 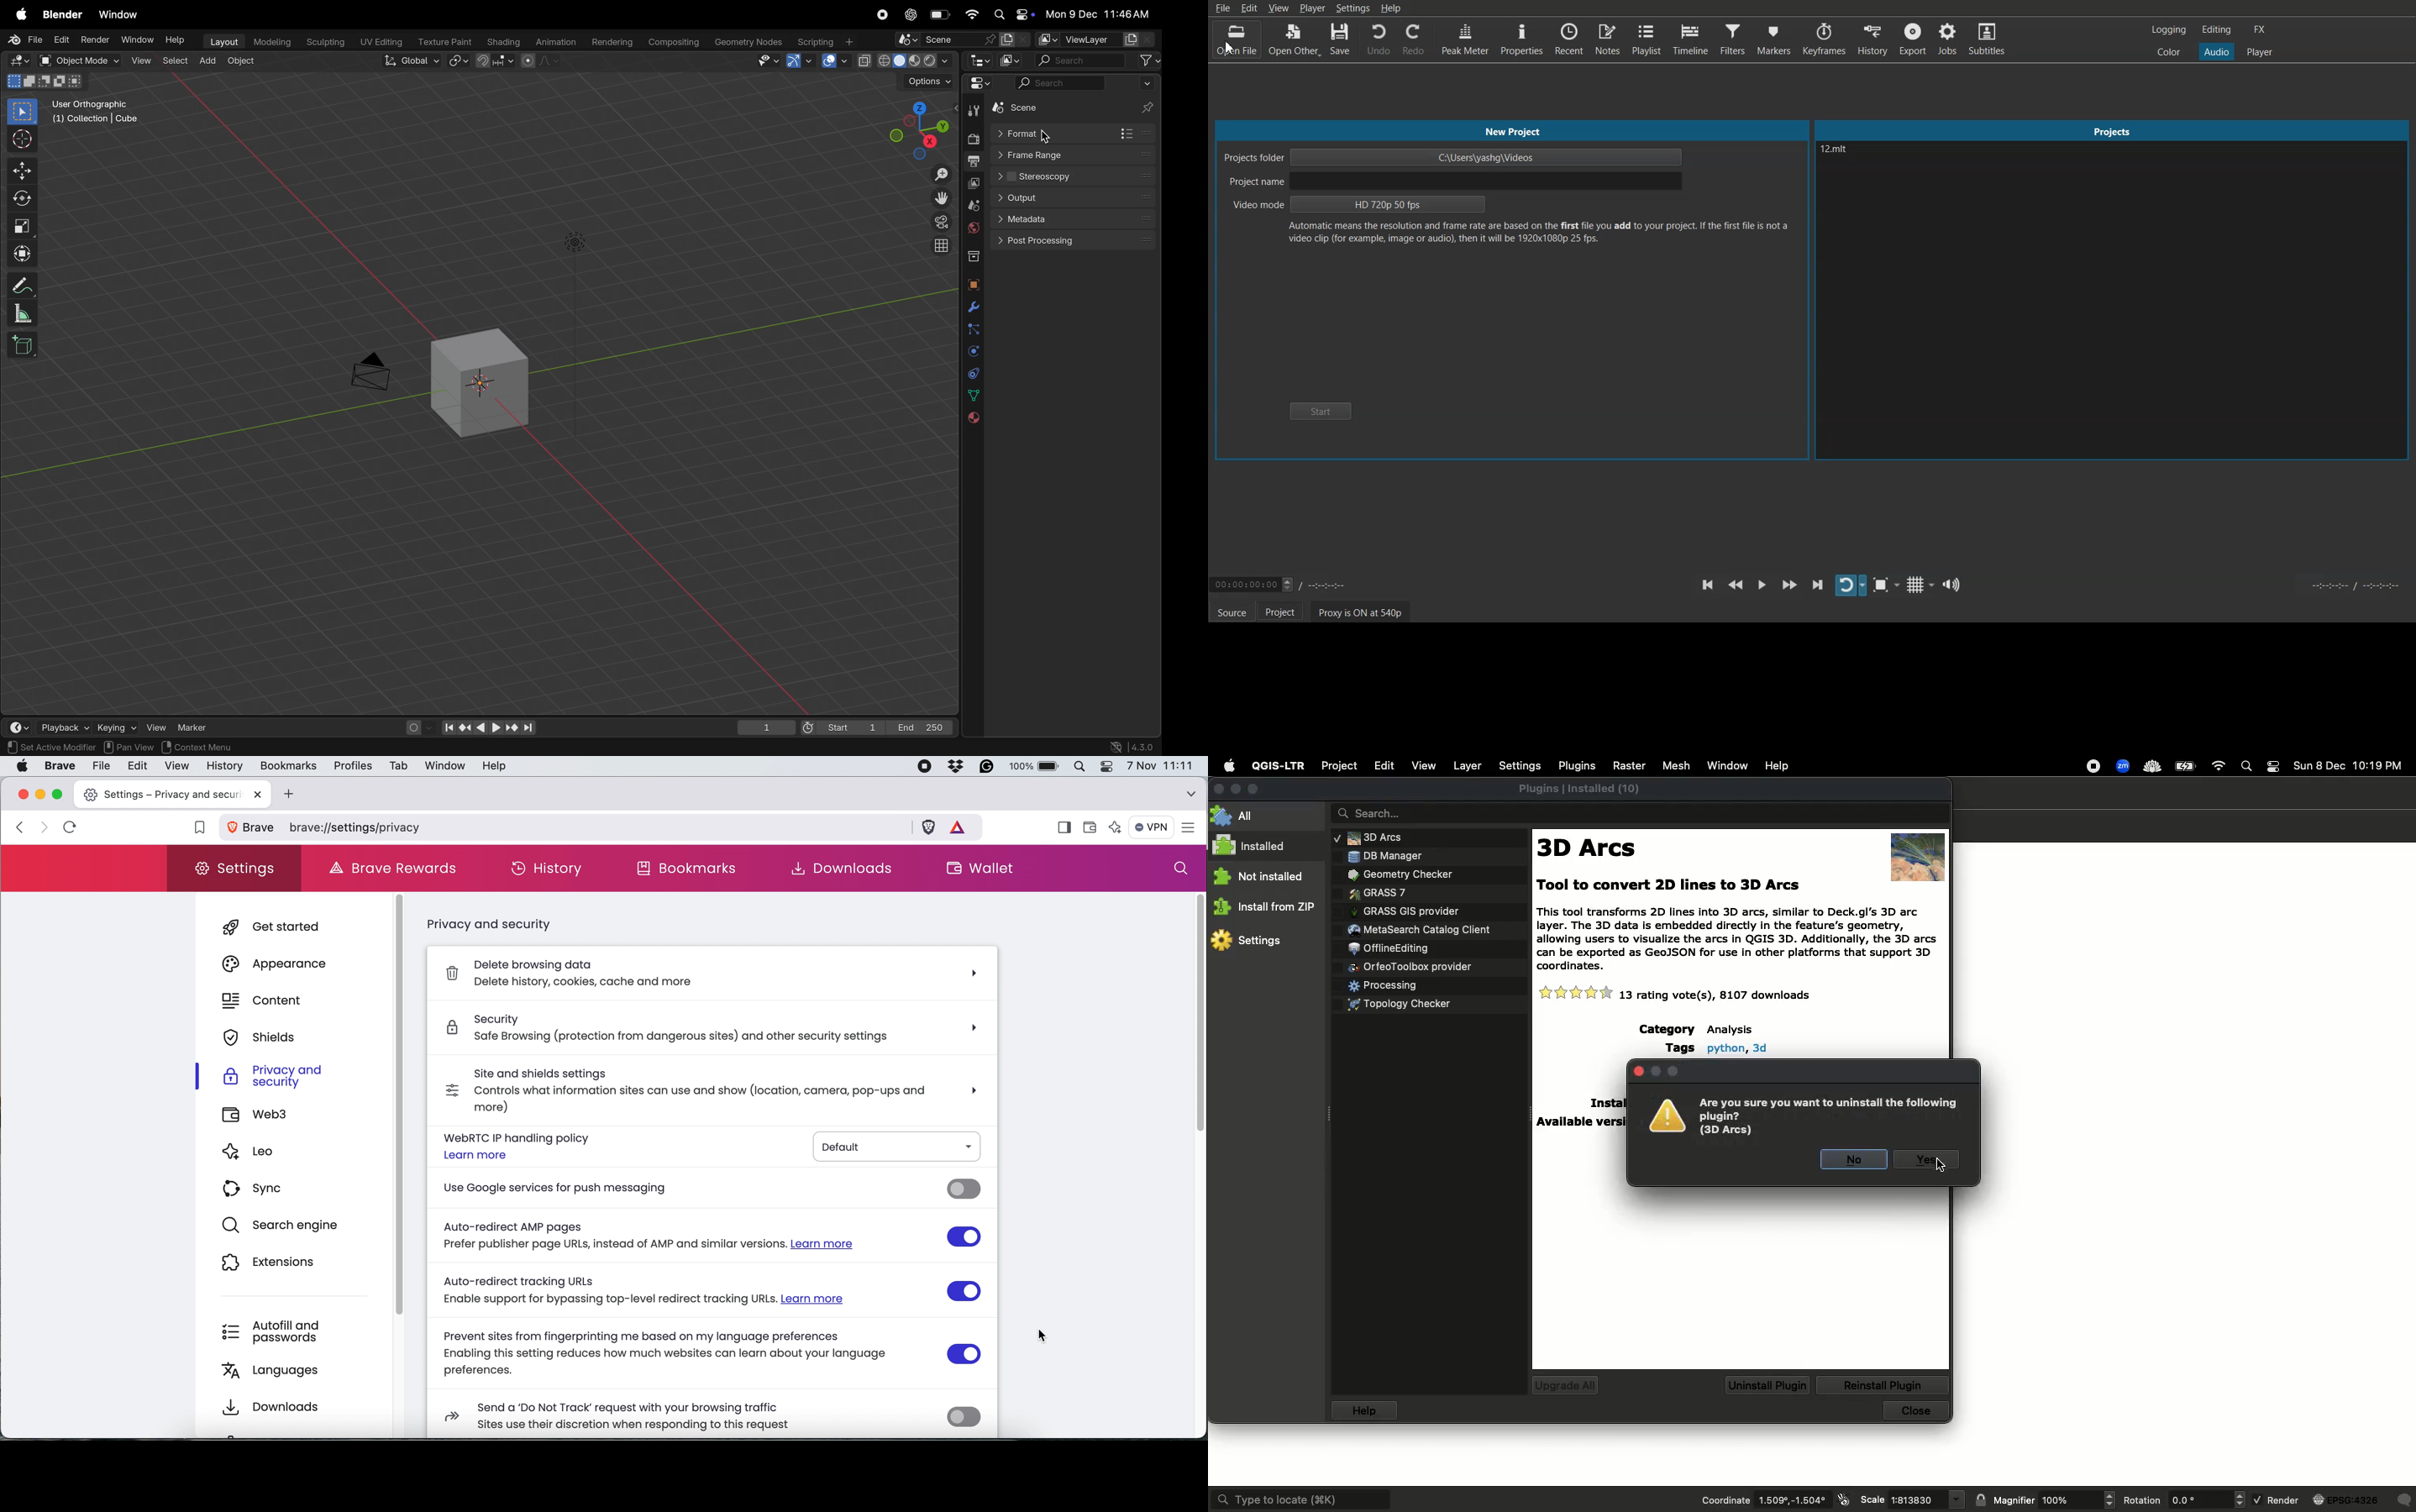 I want to click on maximise, so click(x=60, y=794).